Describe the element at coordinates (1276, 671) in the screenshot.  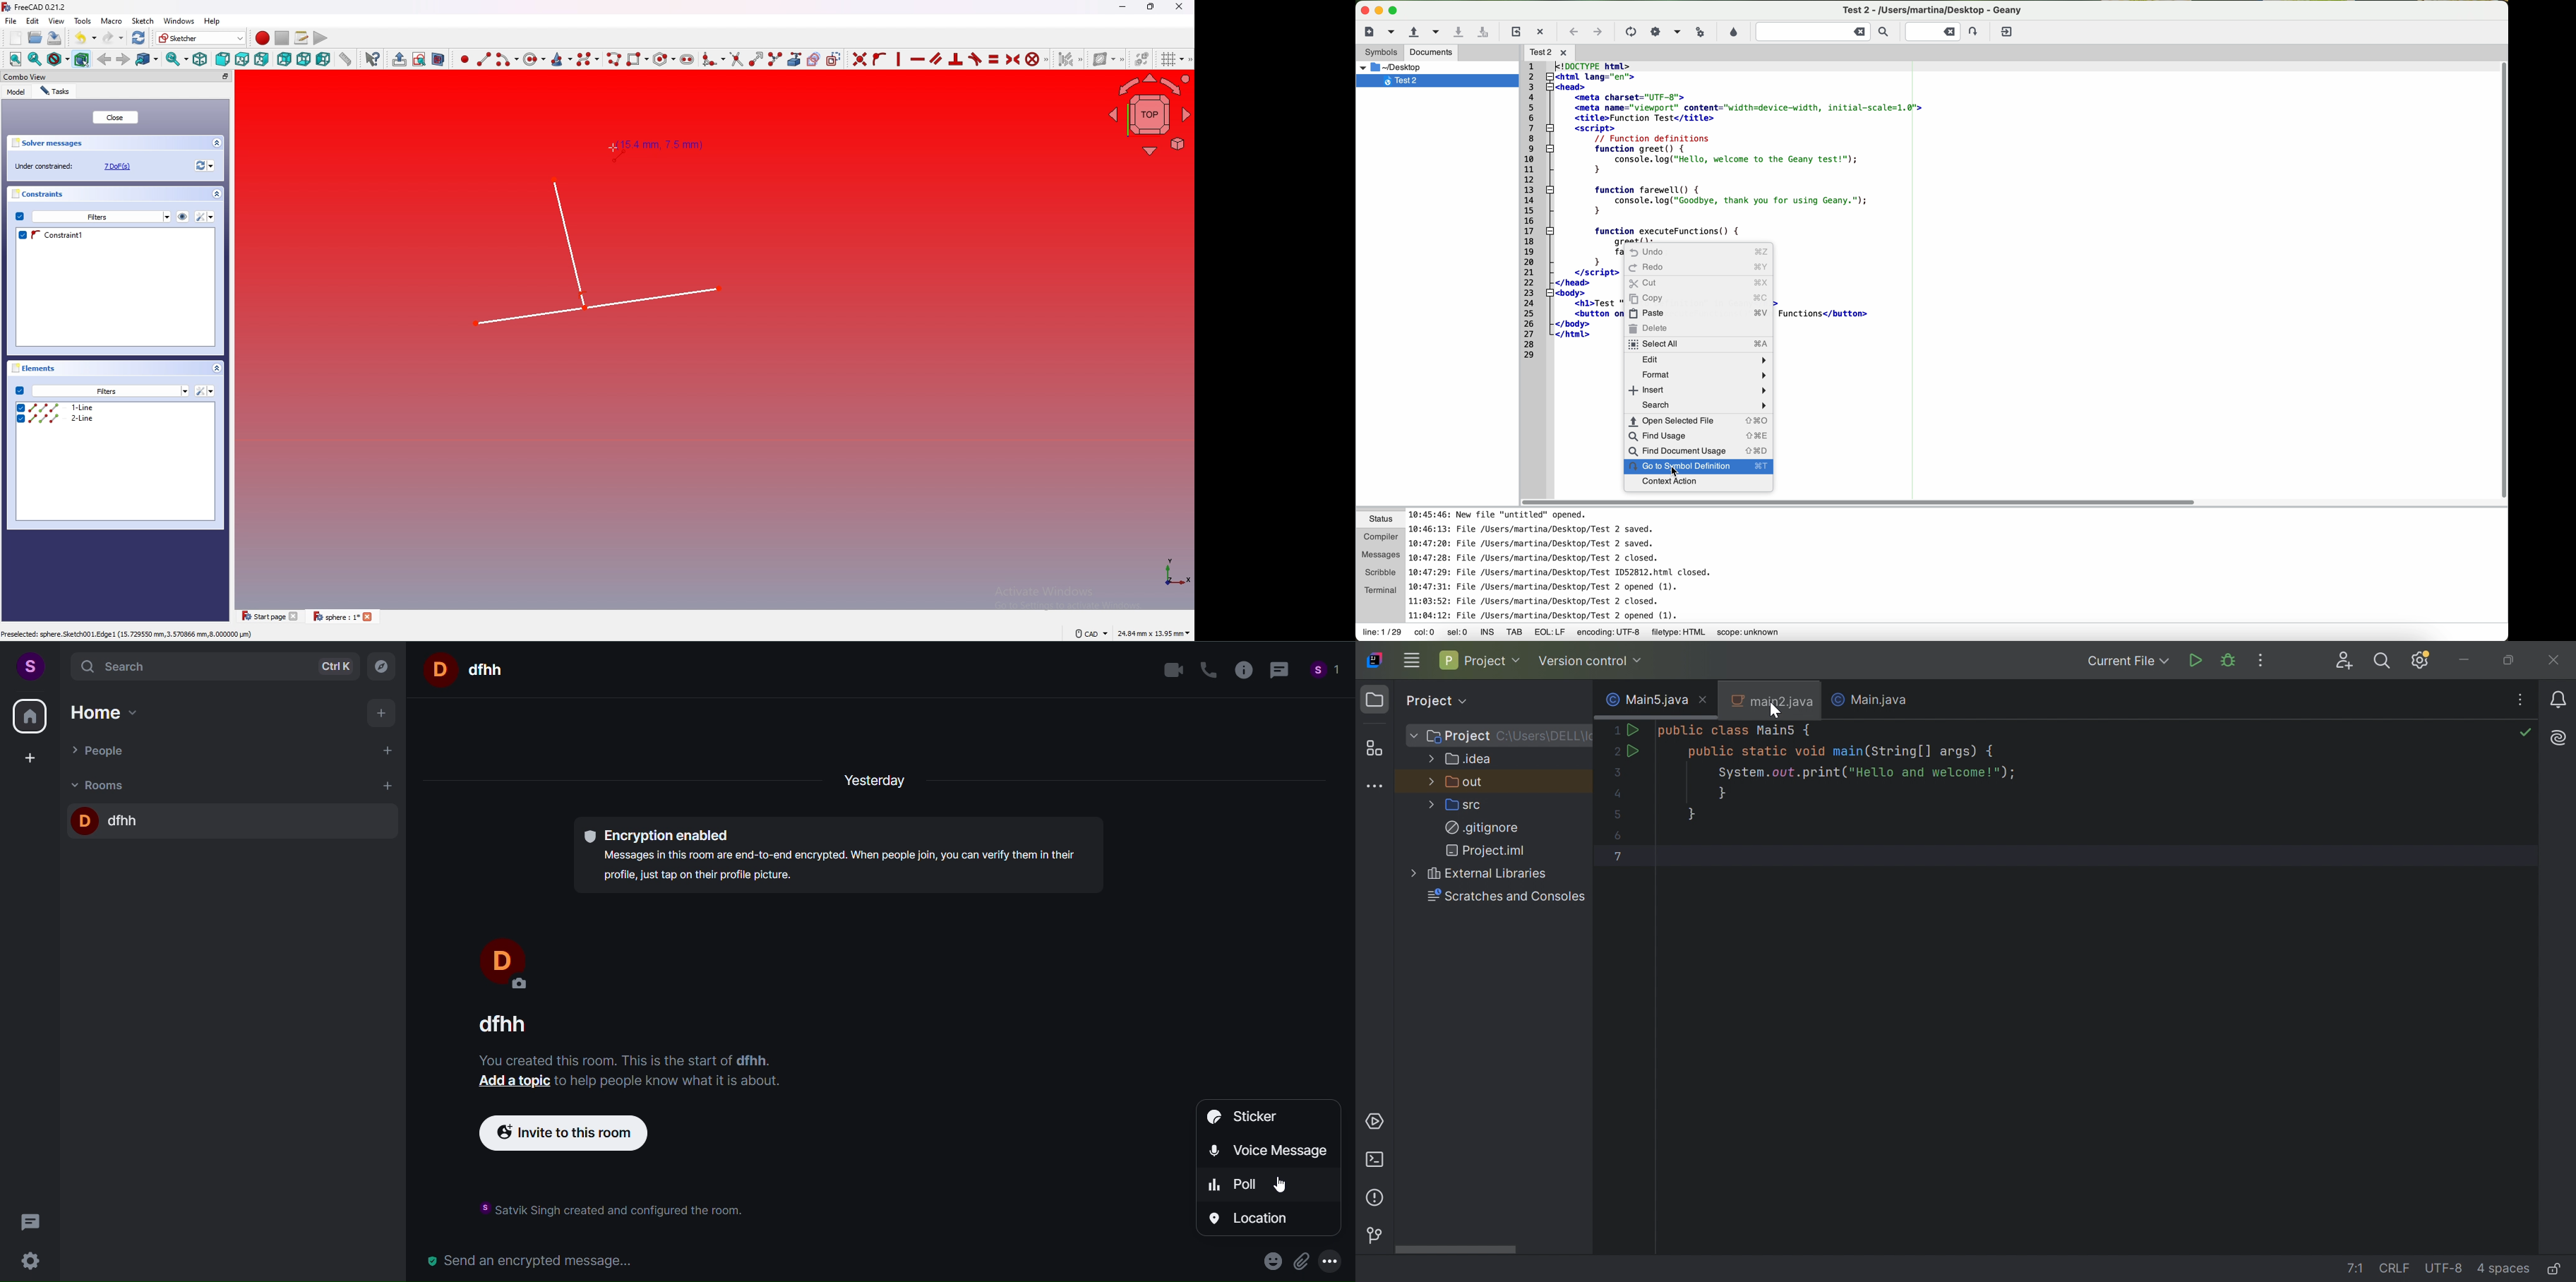
I see `thread` at that location.